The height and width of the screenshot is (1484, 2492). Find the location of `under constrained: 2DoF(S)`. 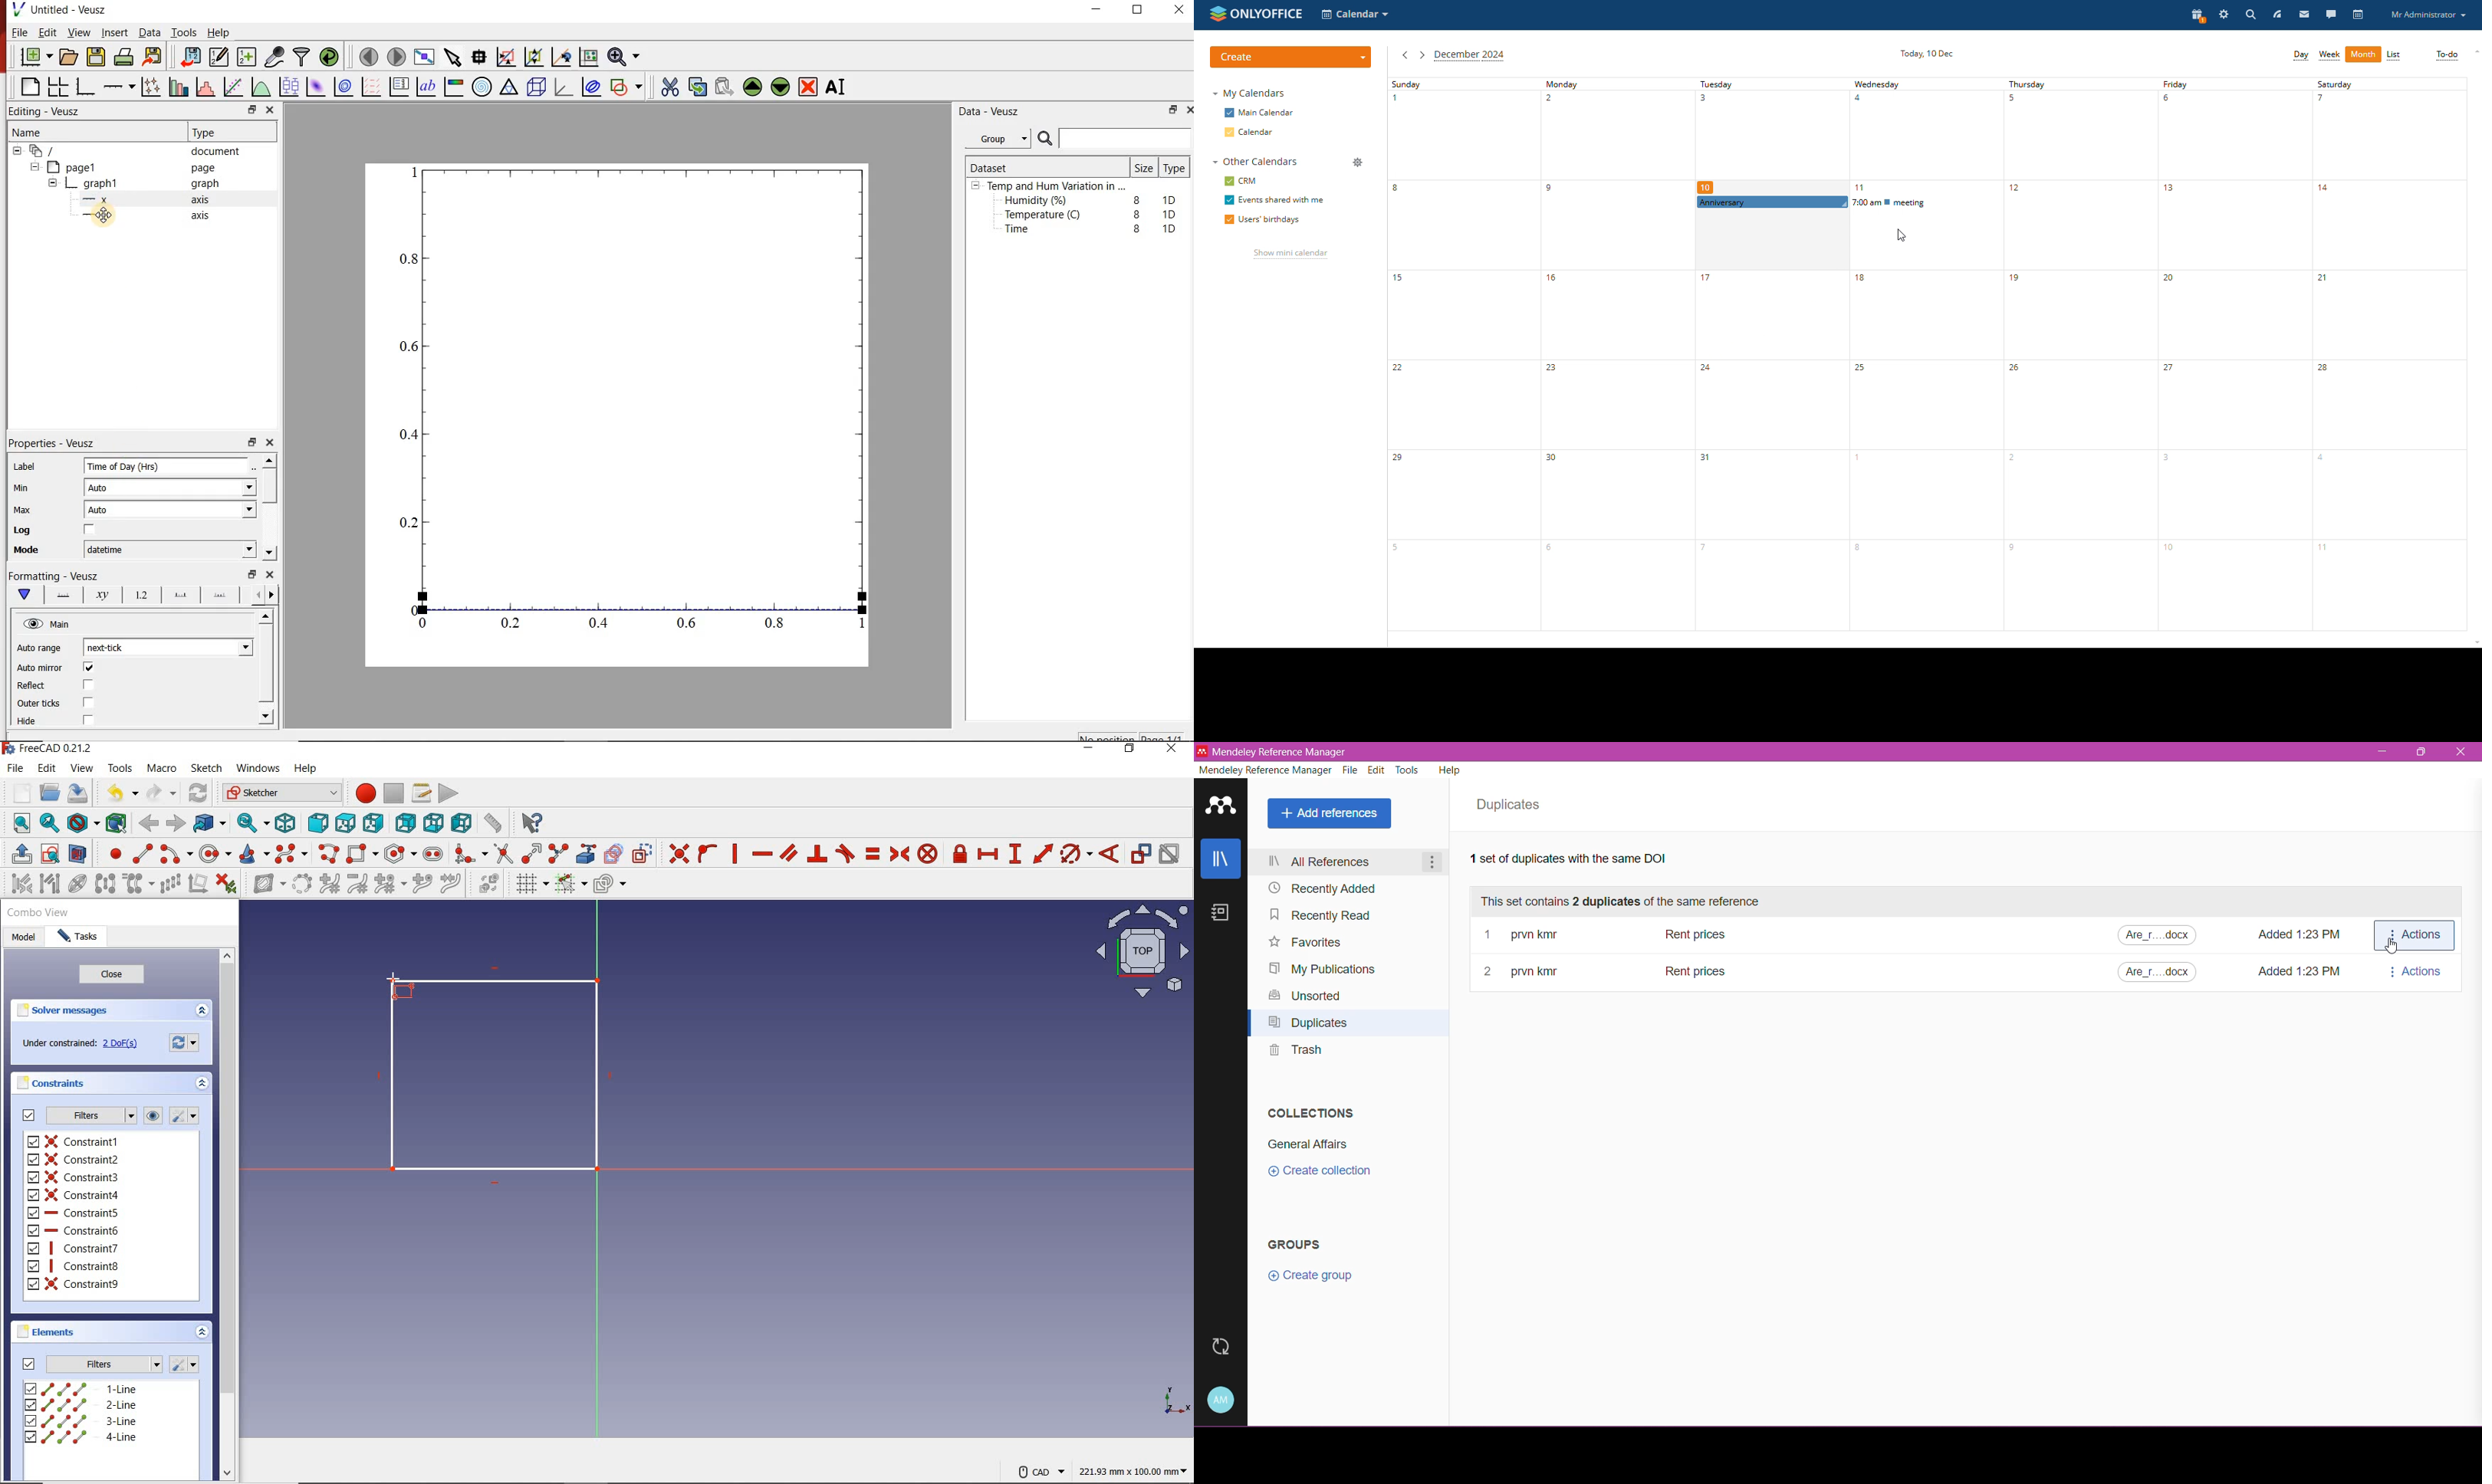

under constrained: 2DoF(S) is located at coordinates (78, 1045).